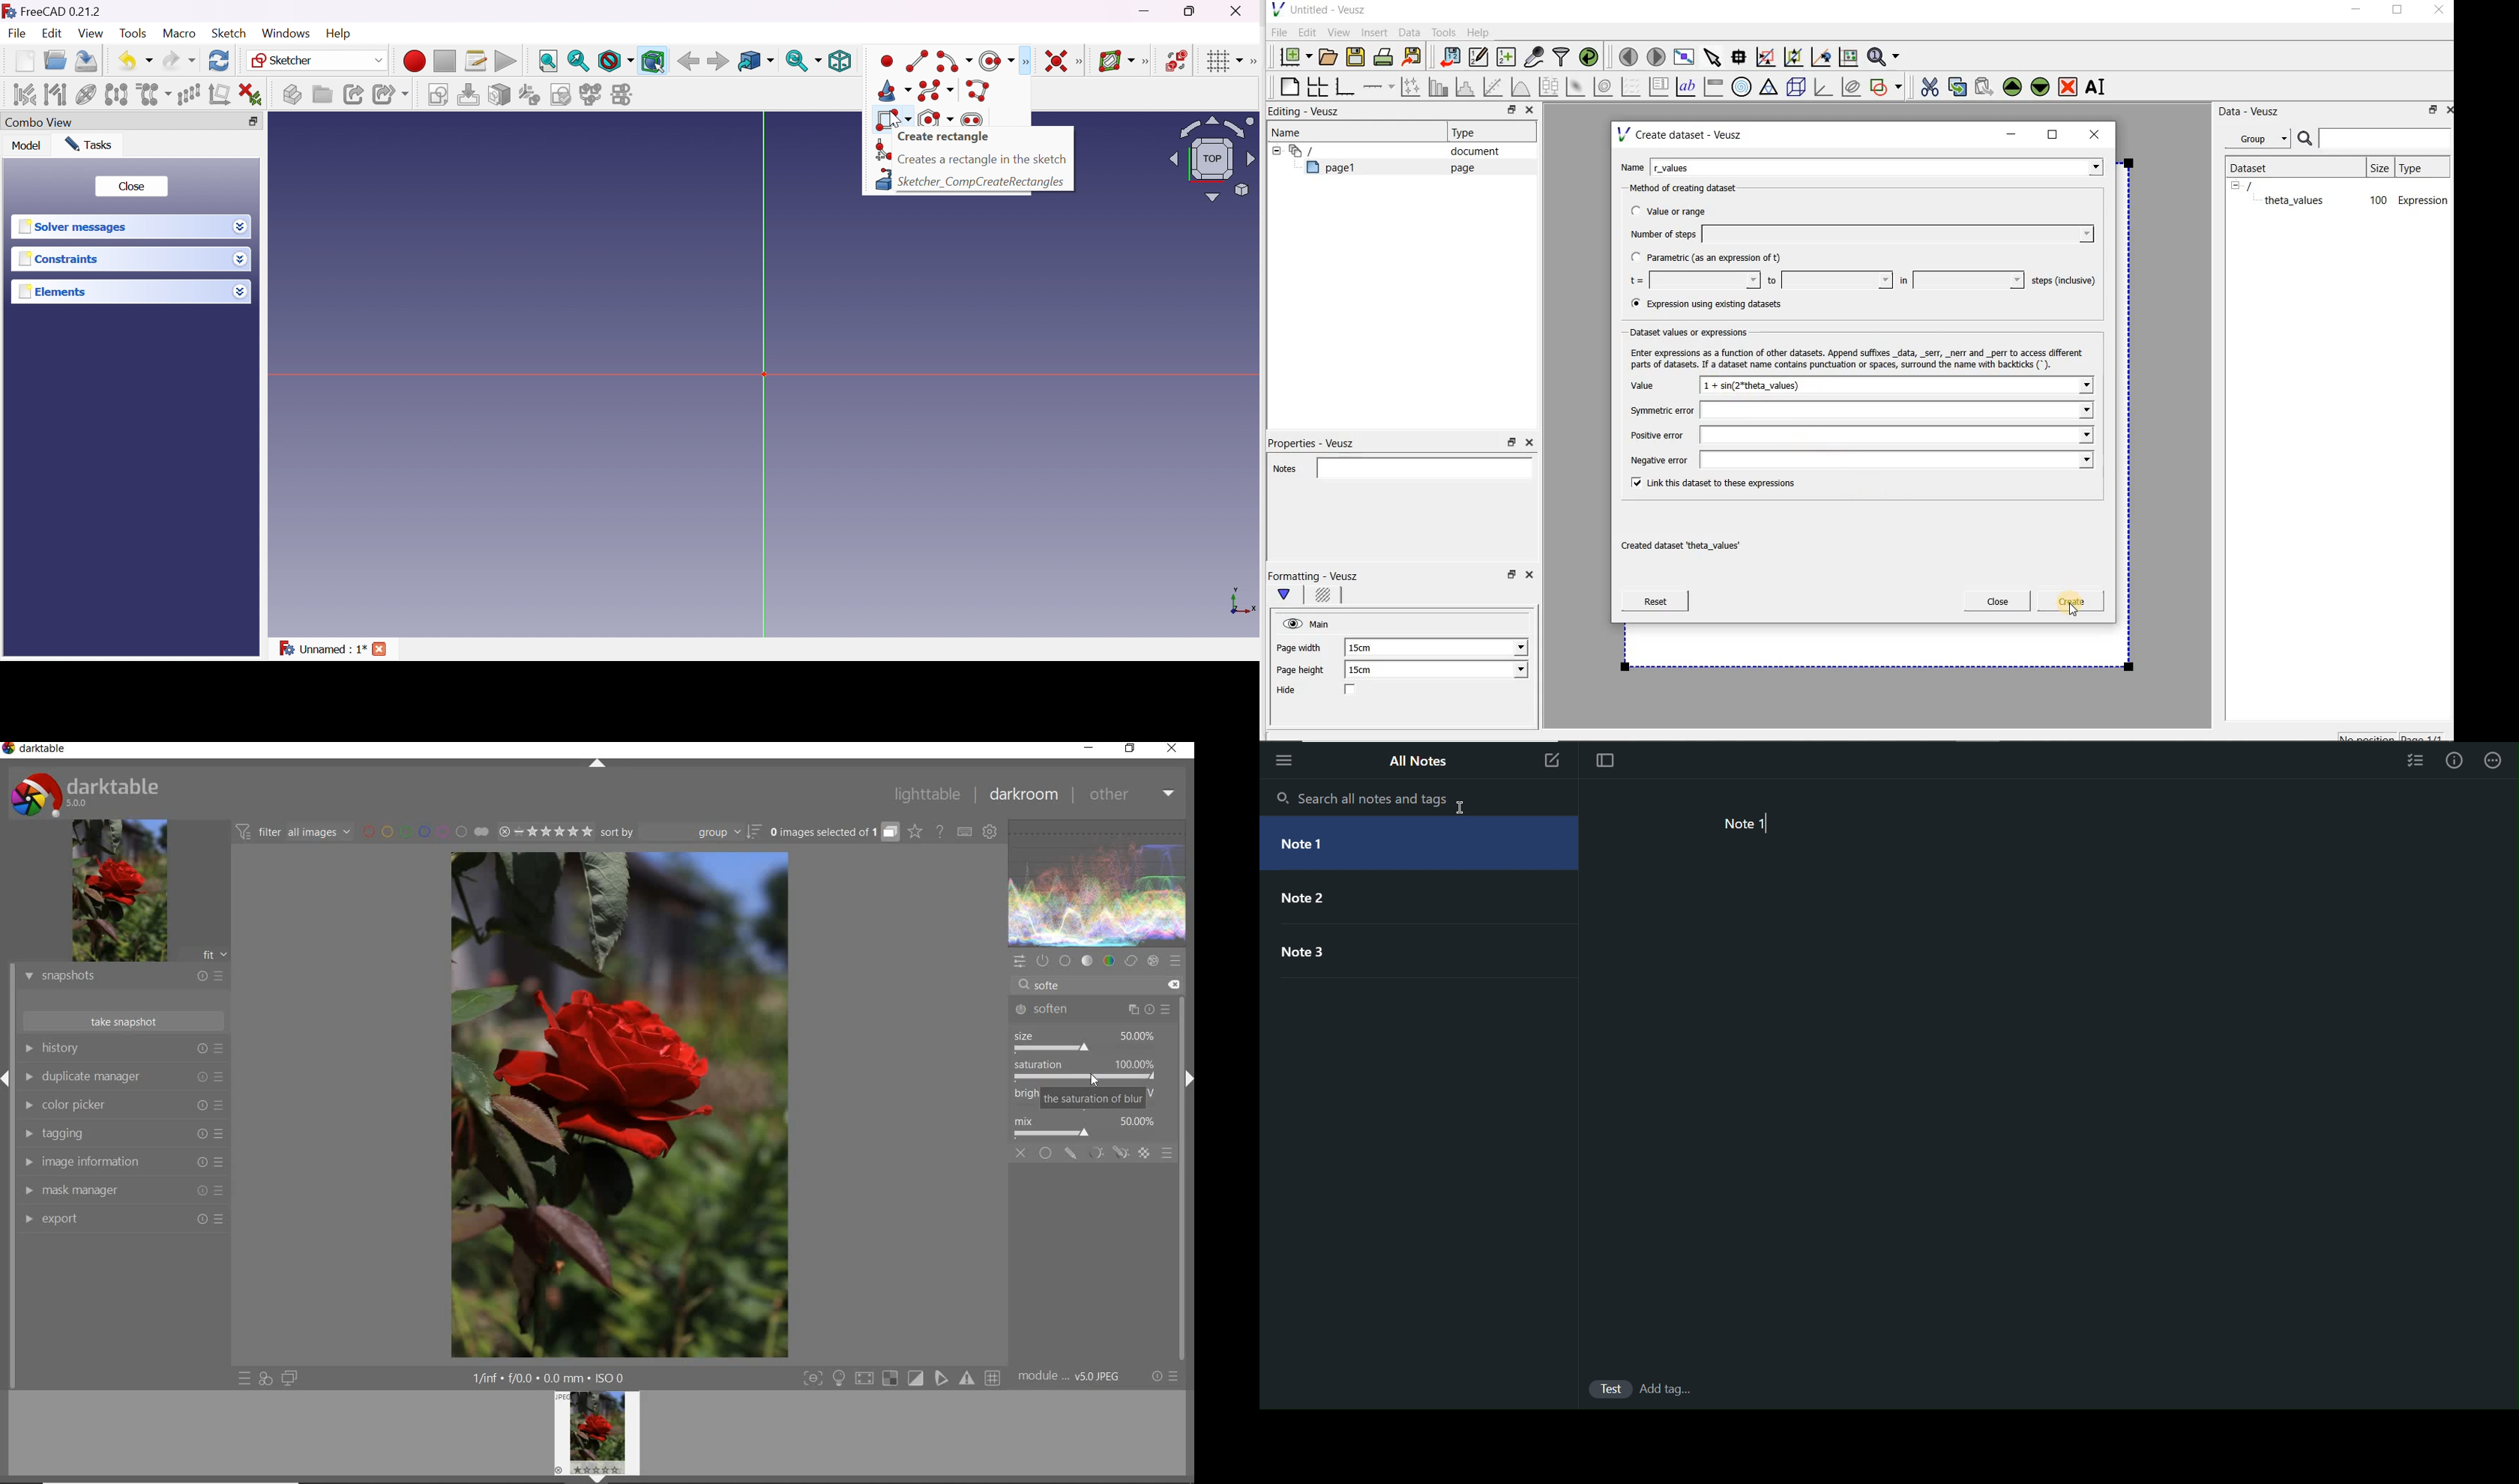 The height and width of the screenshot is (1484, 2520). I want to click on Close, so click(132, 188).